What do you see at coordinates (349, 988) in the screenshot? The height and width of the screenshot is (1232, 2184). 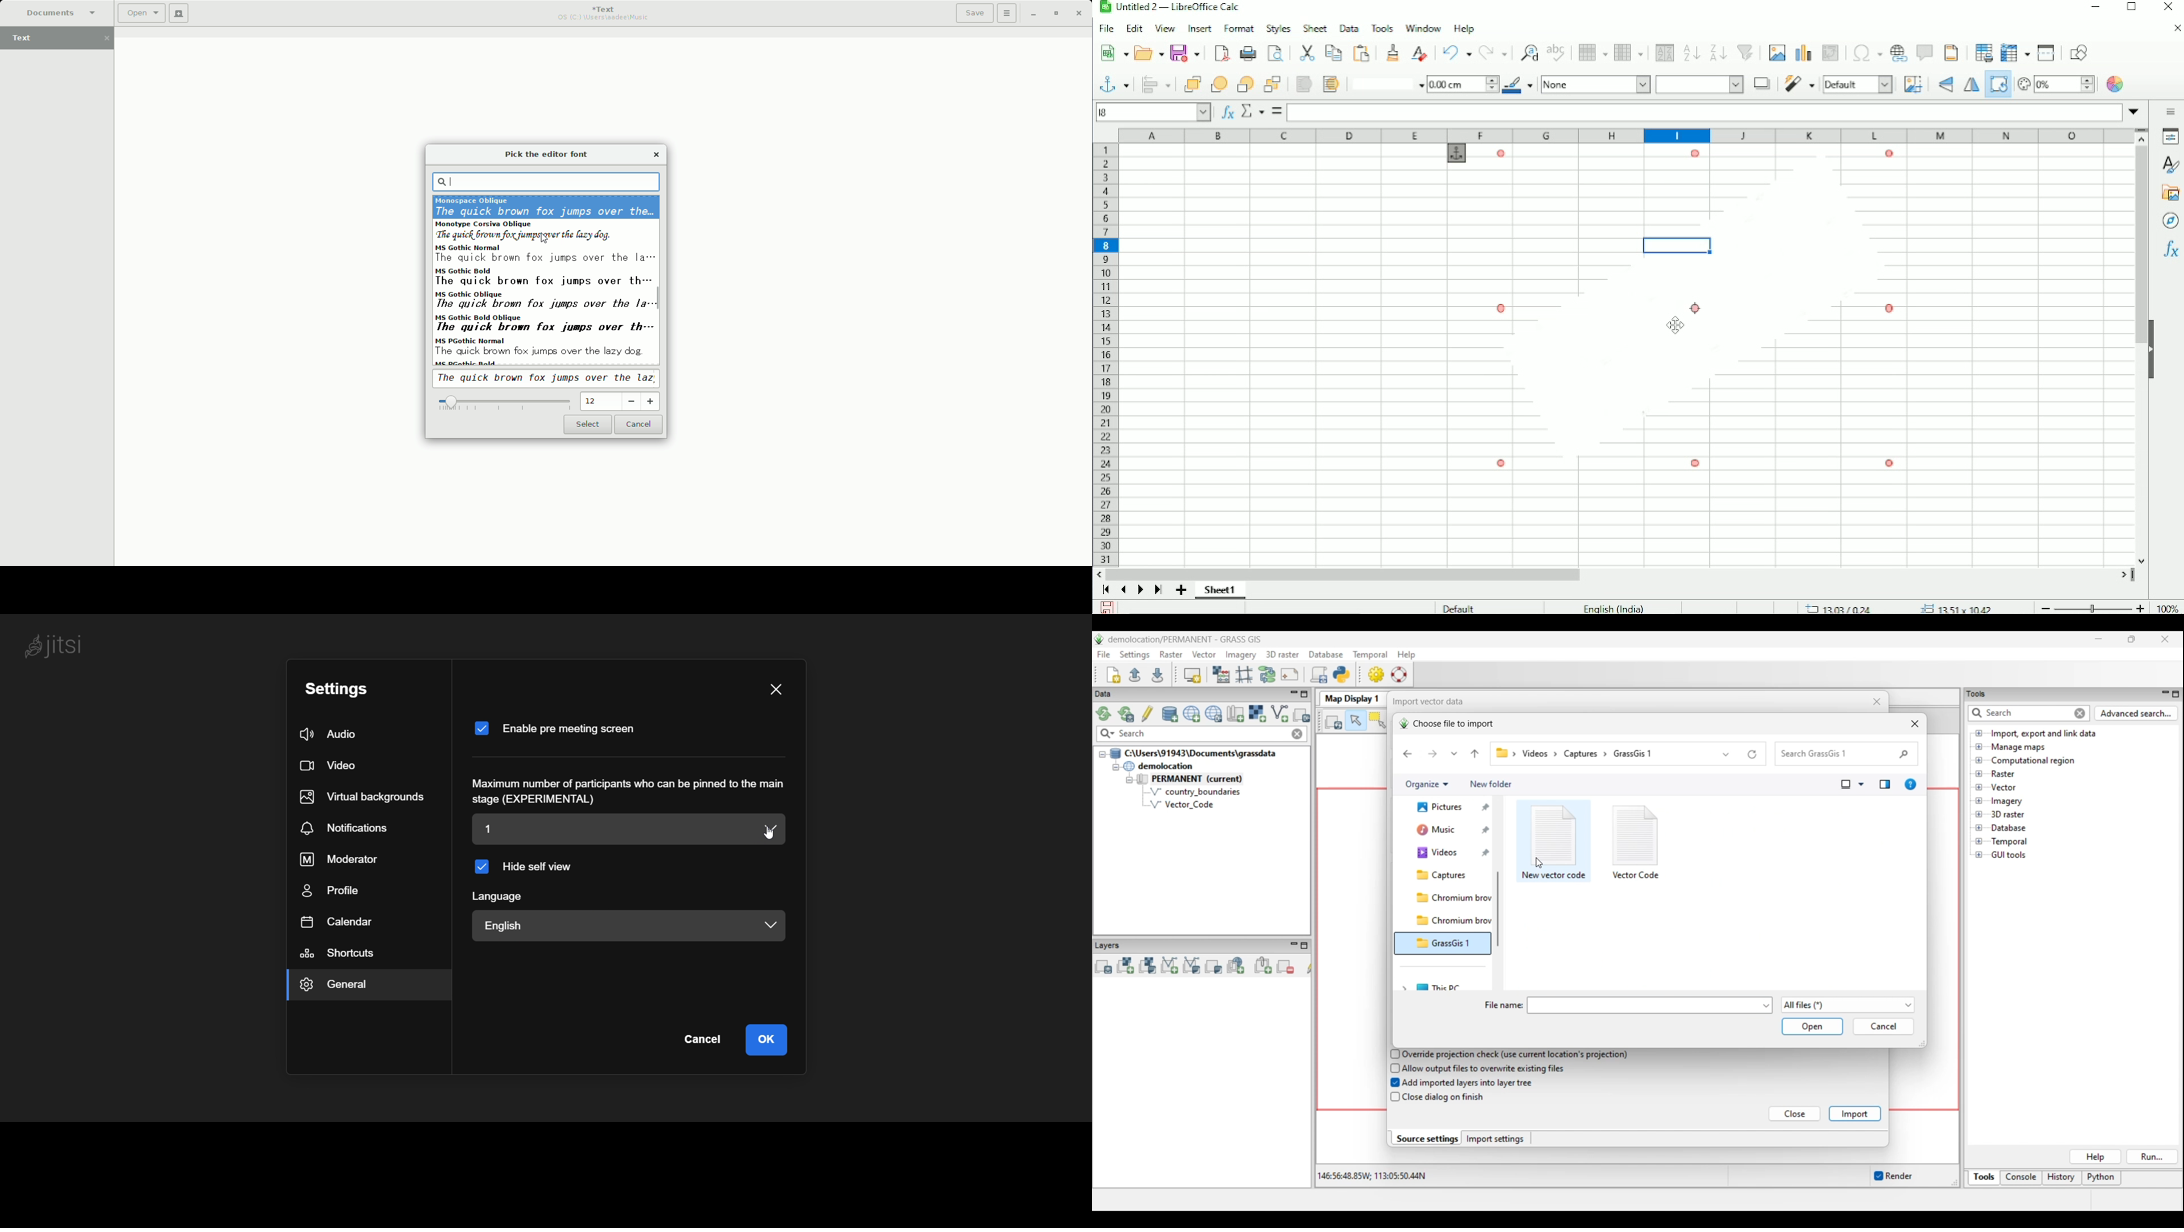 I see `general` at bounding box center [349, 988].